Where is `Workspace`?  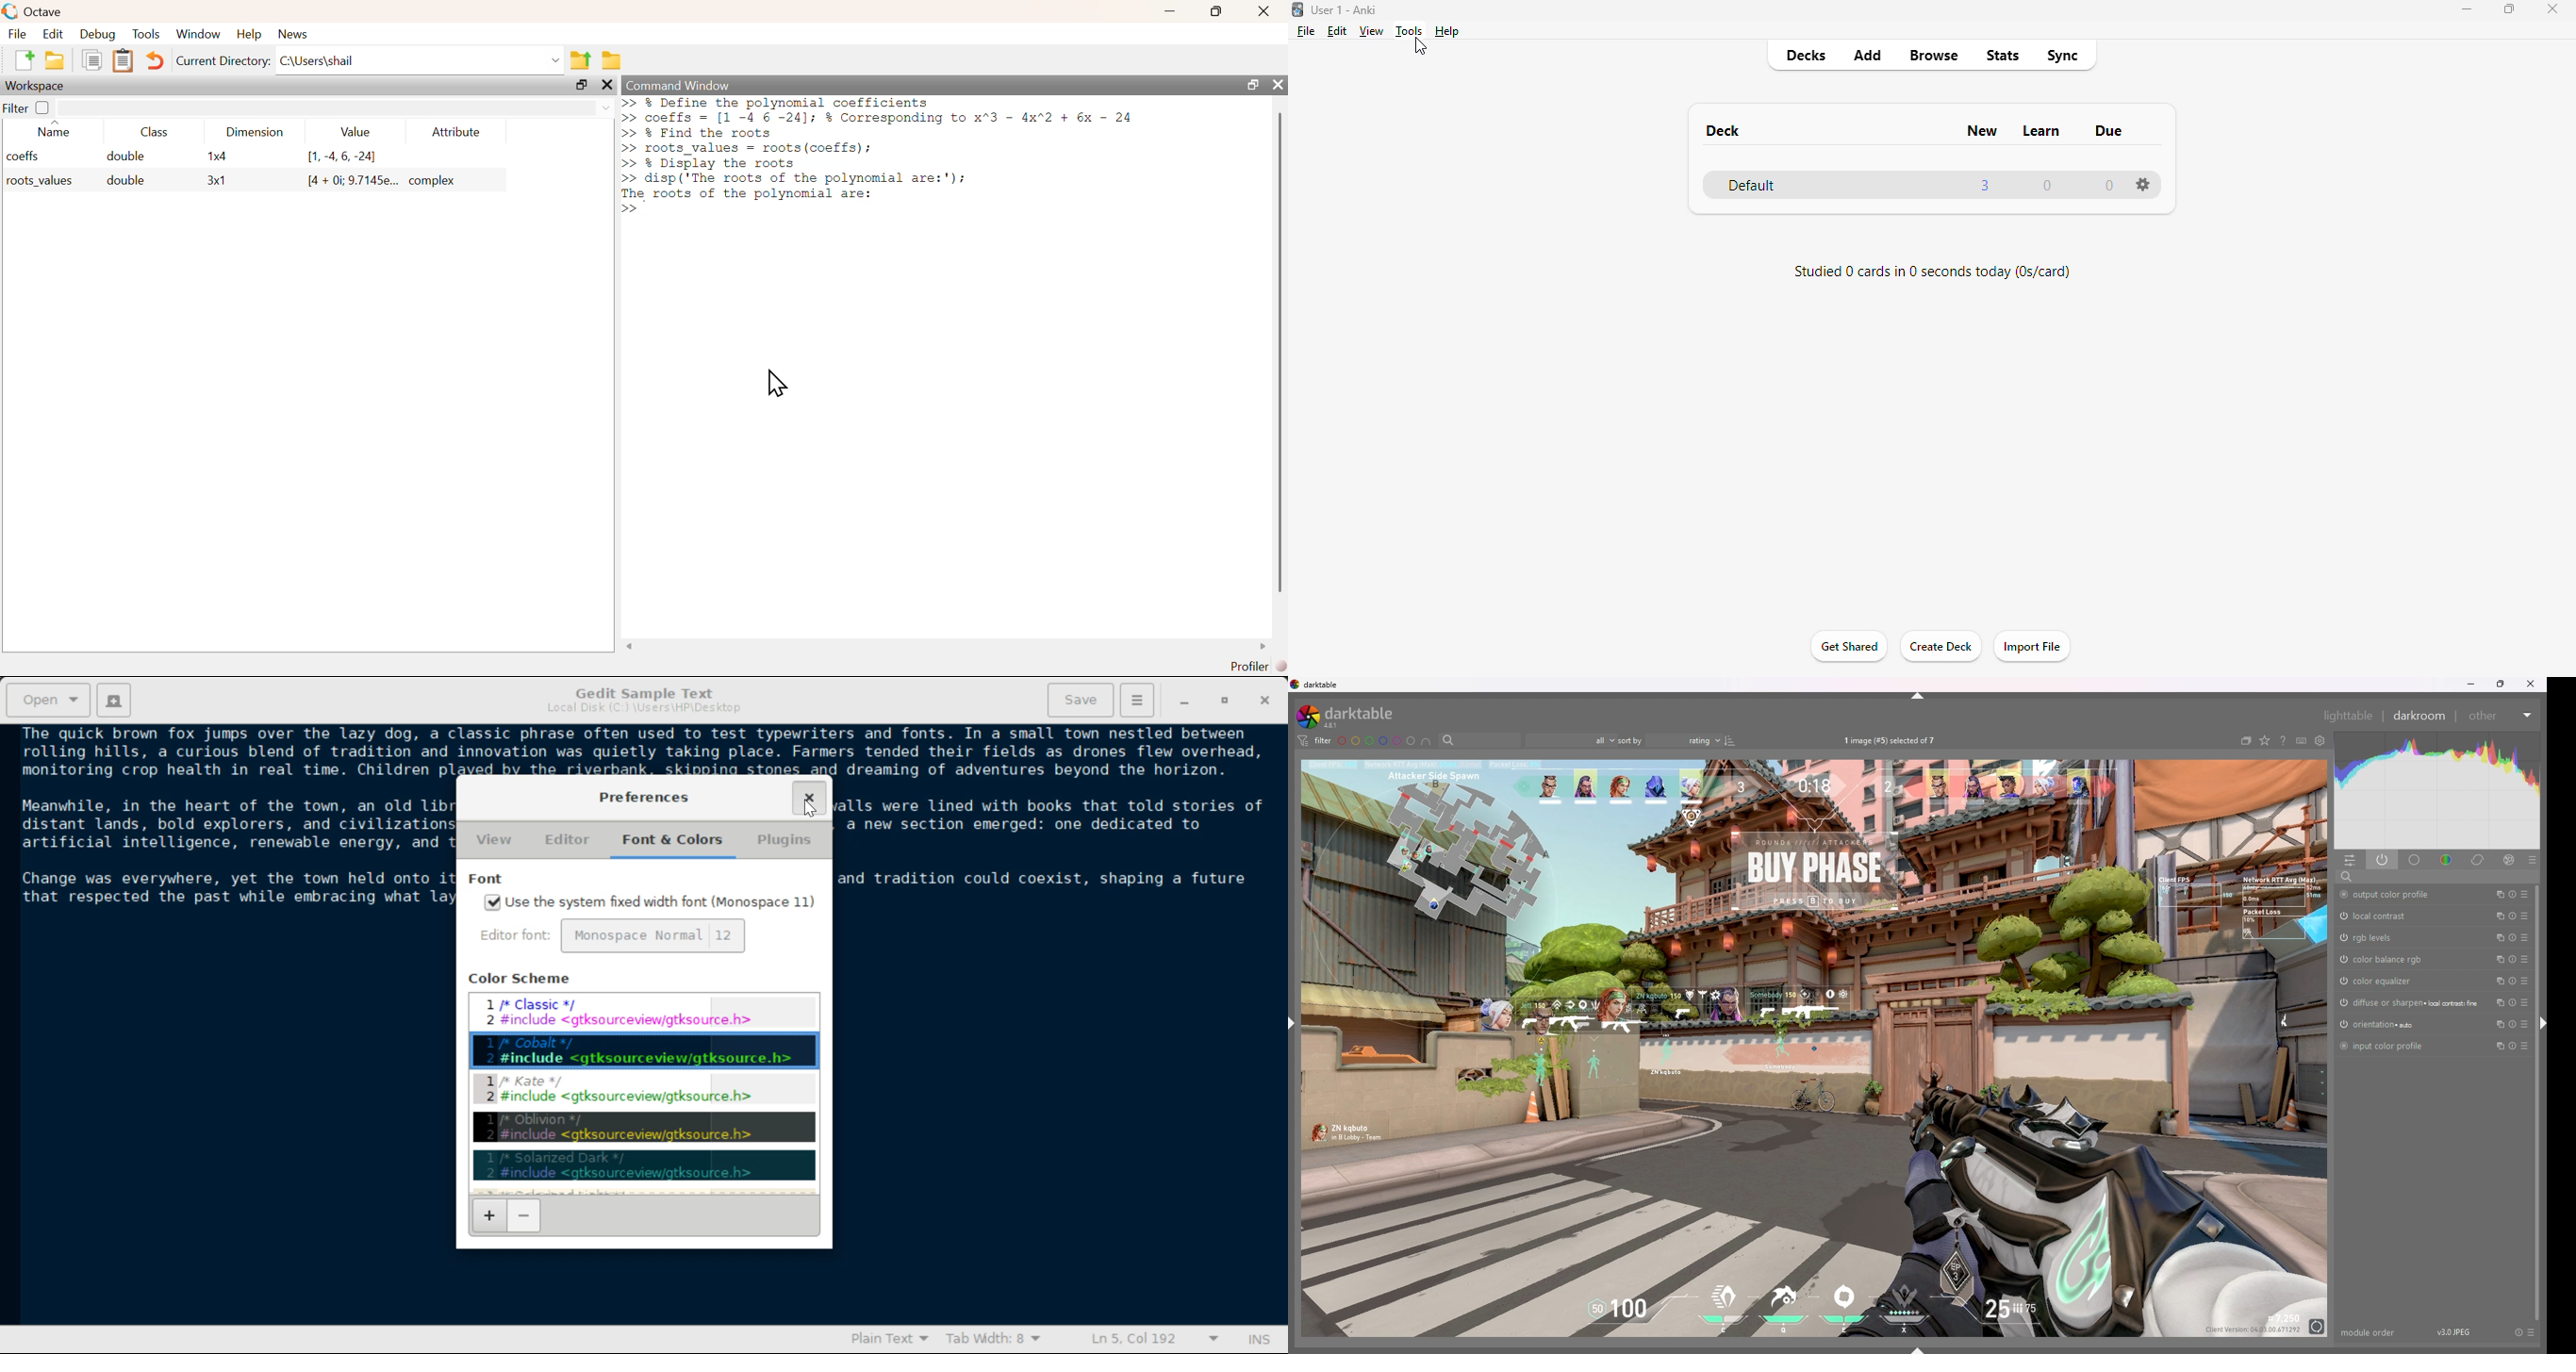
Workspace is located at coordinates (37, 85).